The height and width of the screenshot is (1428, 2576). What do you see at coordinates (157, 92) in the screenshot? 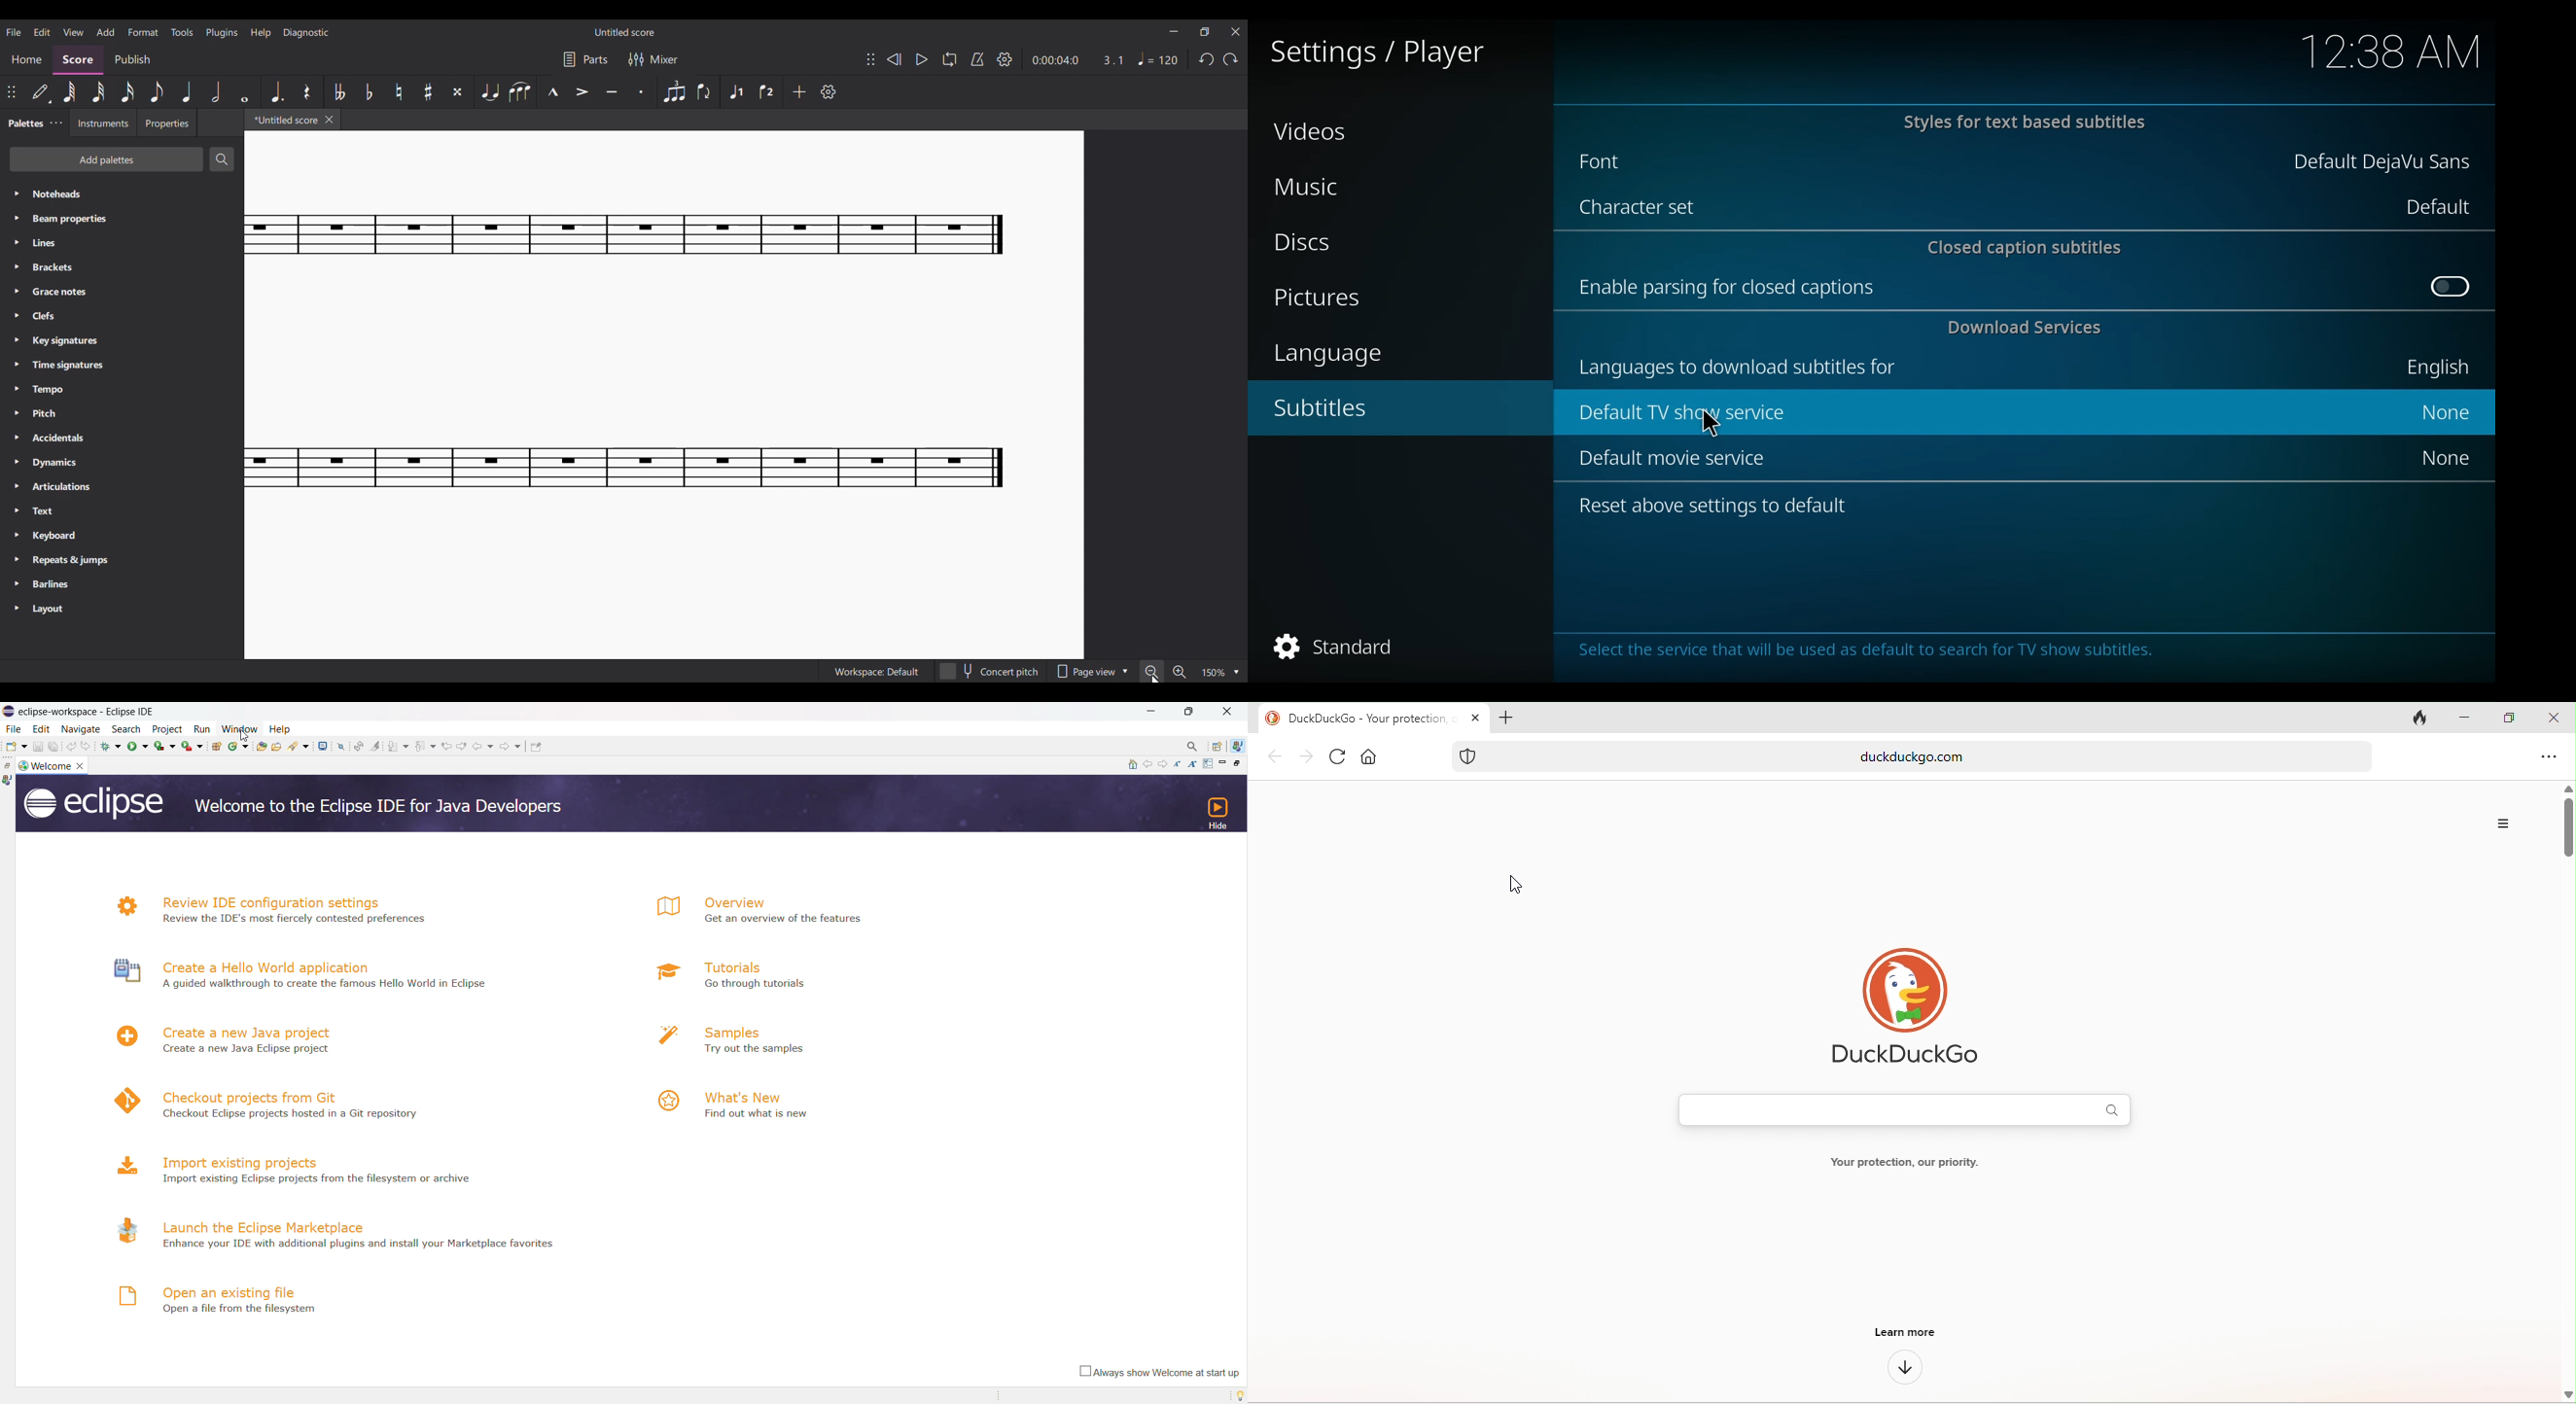
I see `8th note` at bounding box center [157, 92].